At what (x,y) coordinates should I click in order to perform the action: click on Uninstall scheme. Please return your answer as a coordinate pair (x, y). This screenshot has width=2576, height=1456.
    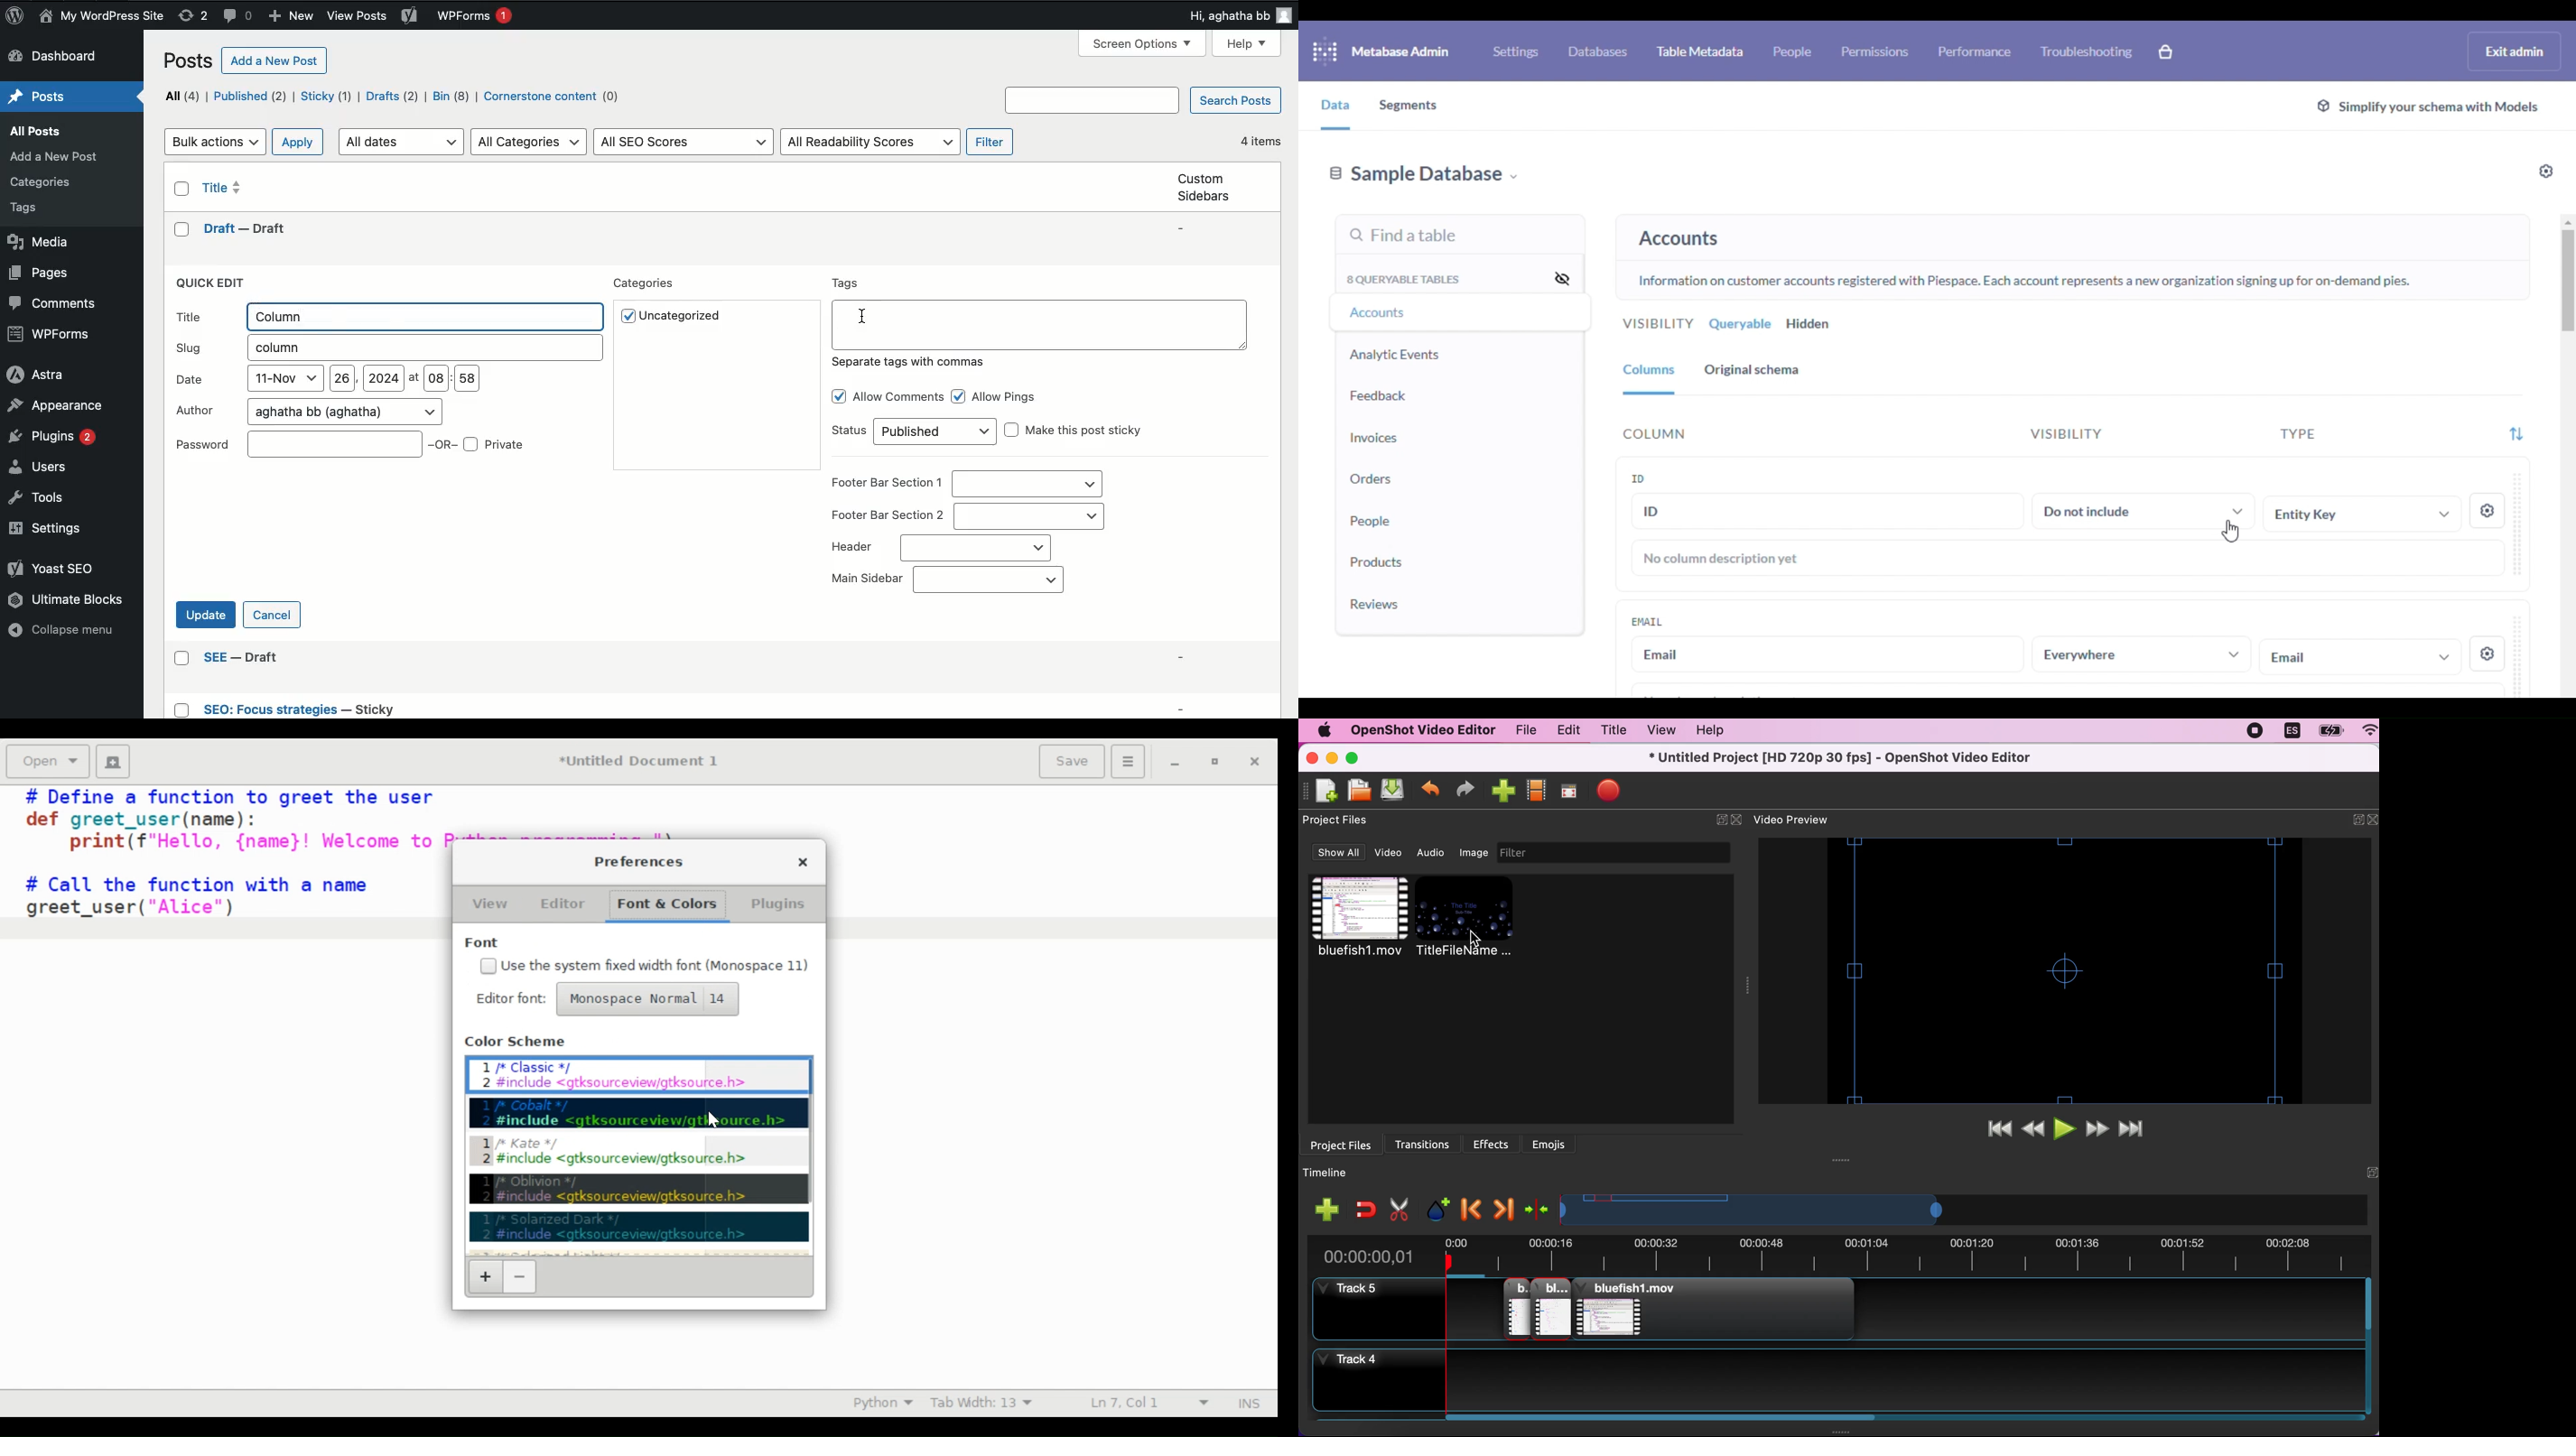
    Looking at the image, I should click on (519, 1278).